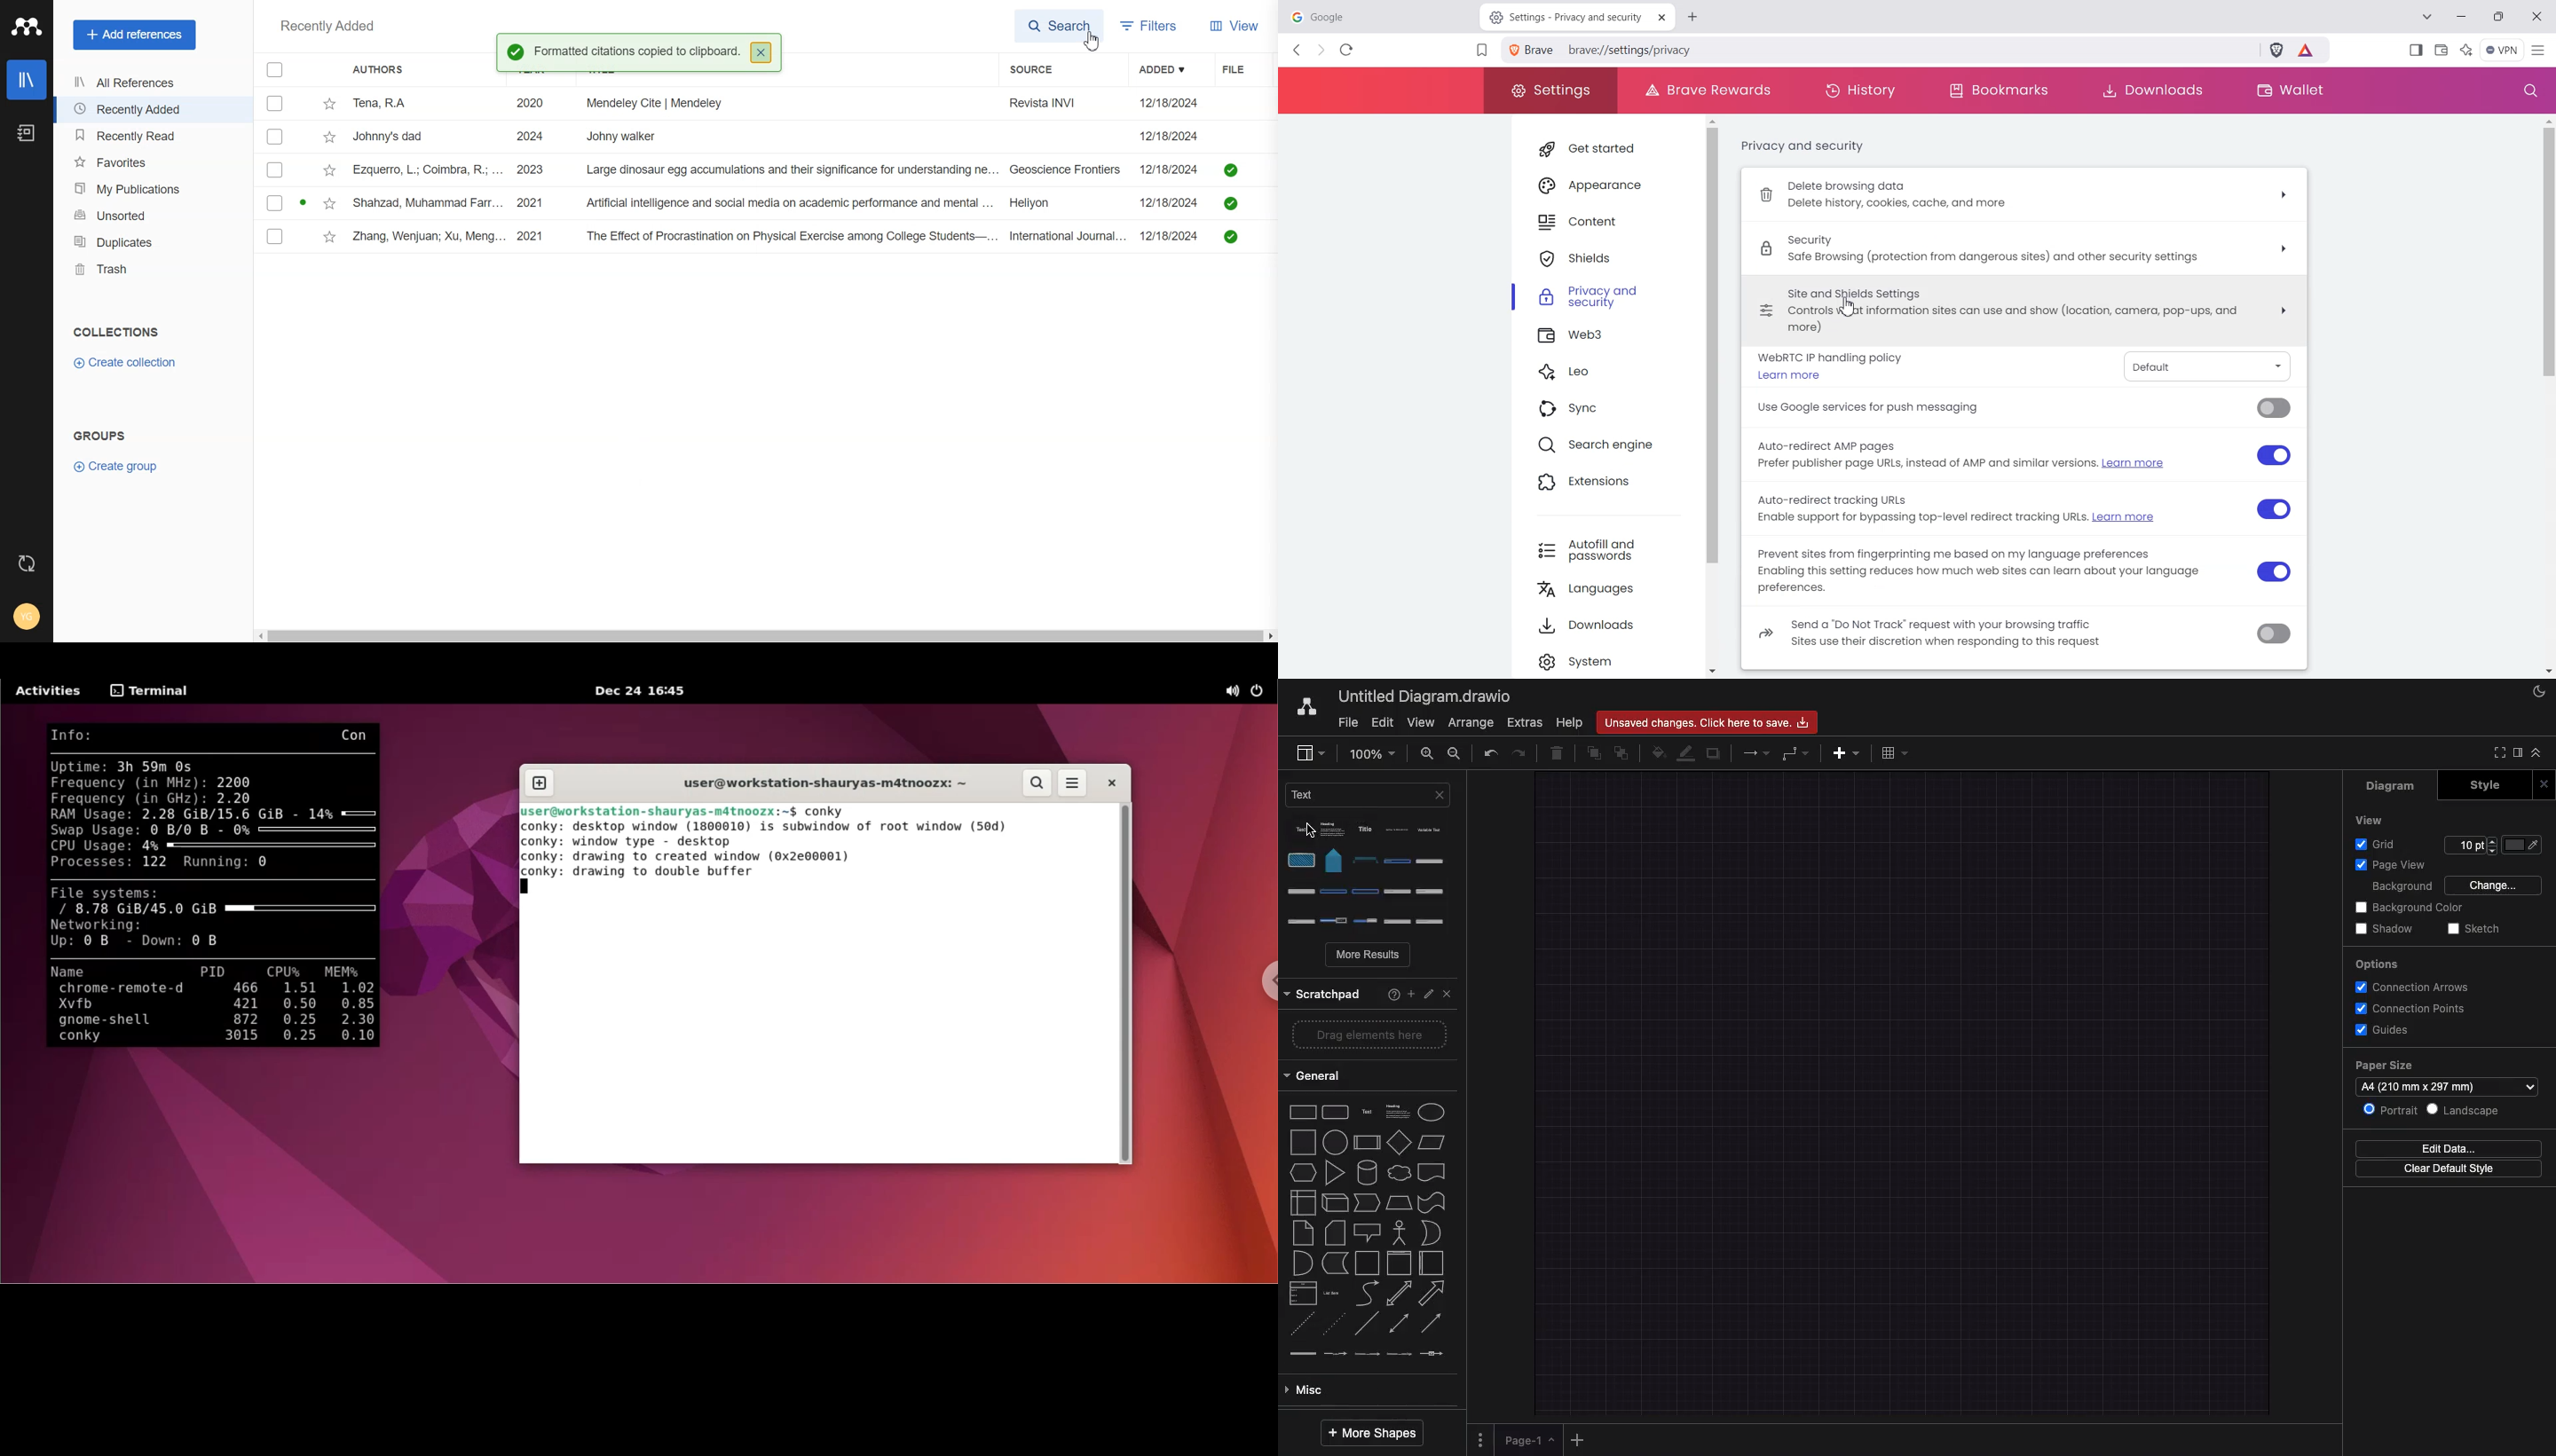 This screenshot has height=1456, width=2576. I want to click on Shahzad, Muhammad Farr... 2021 Artificial intelligence and social media on academic performance and mental ...  Heliyon, so click(738, 202).